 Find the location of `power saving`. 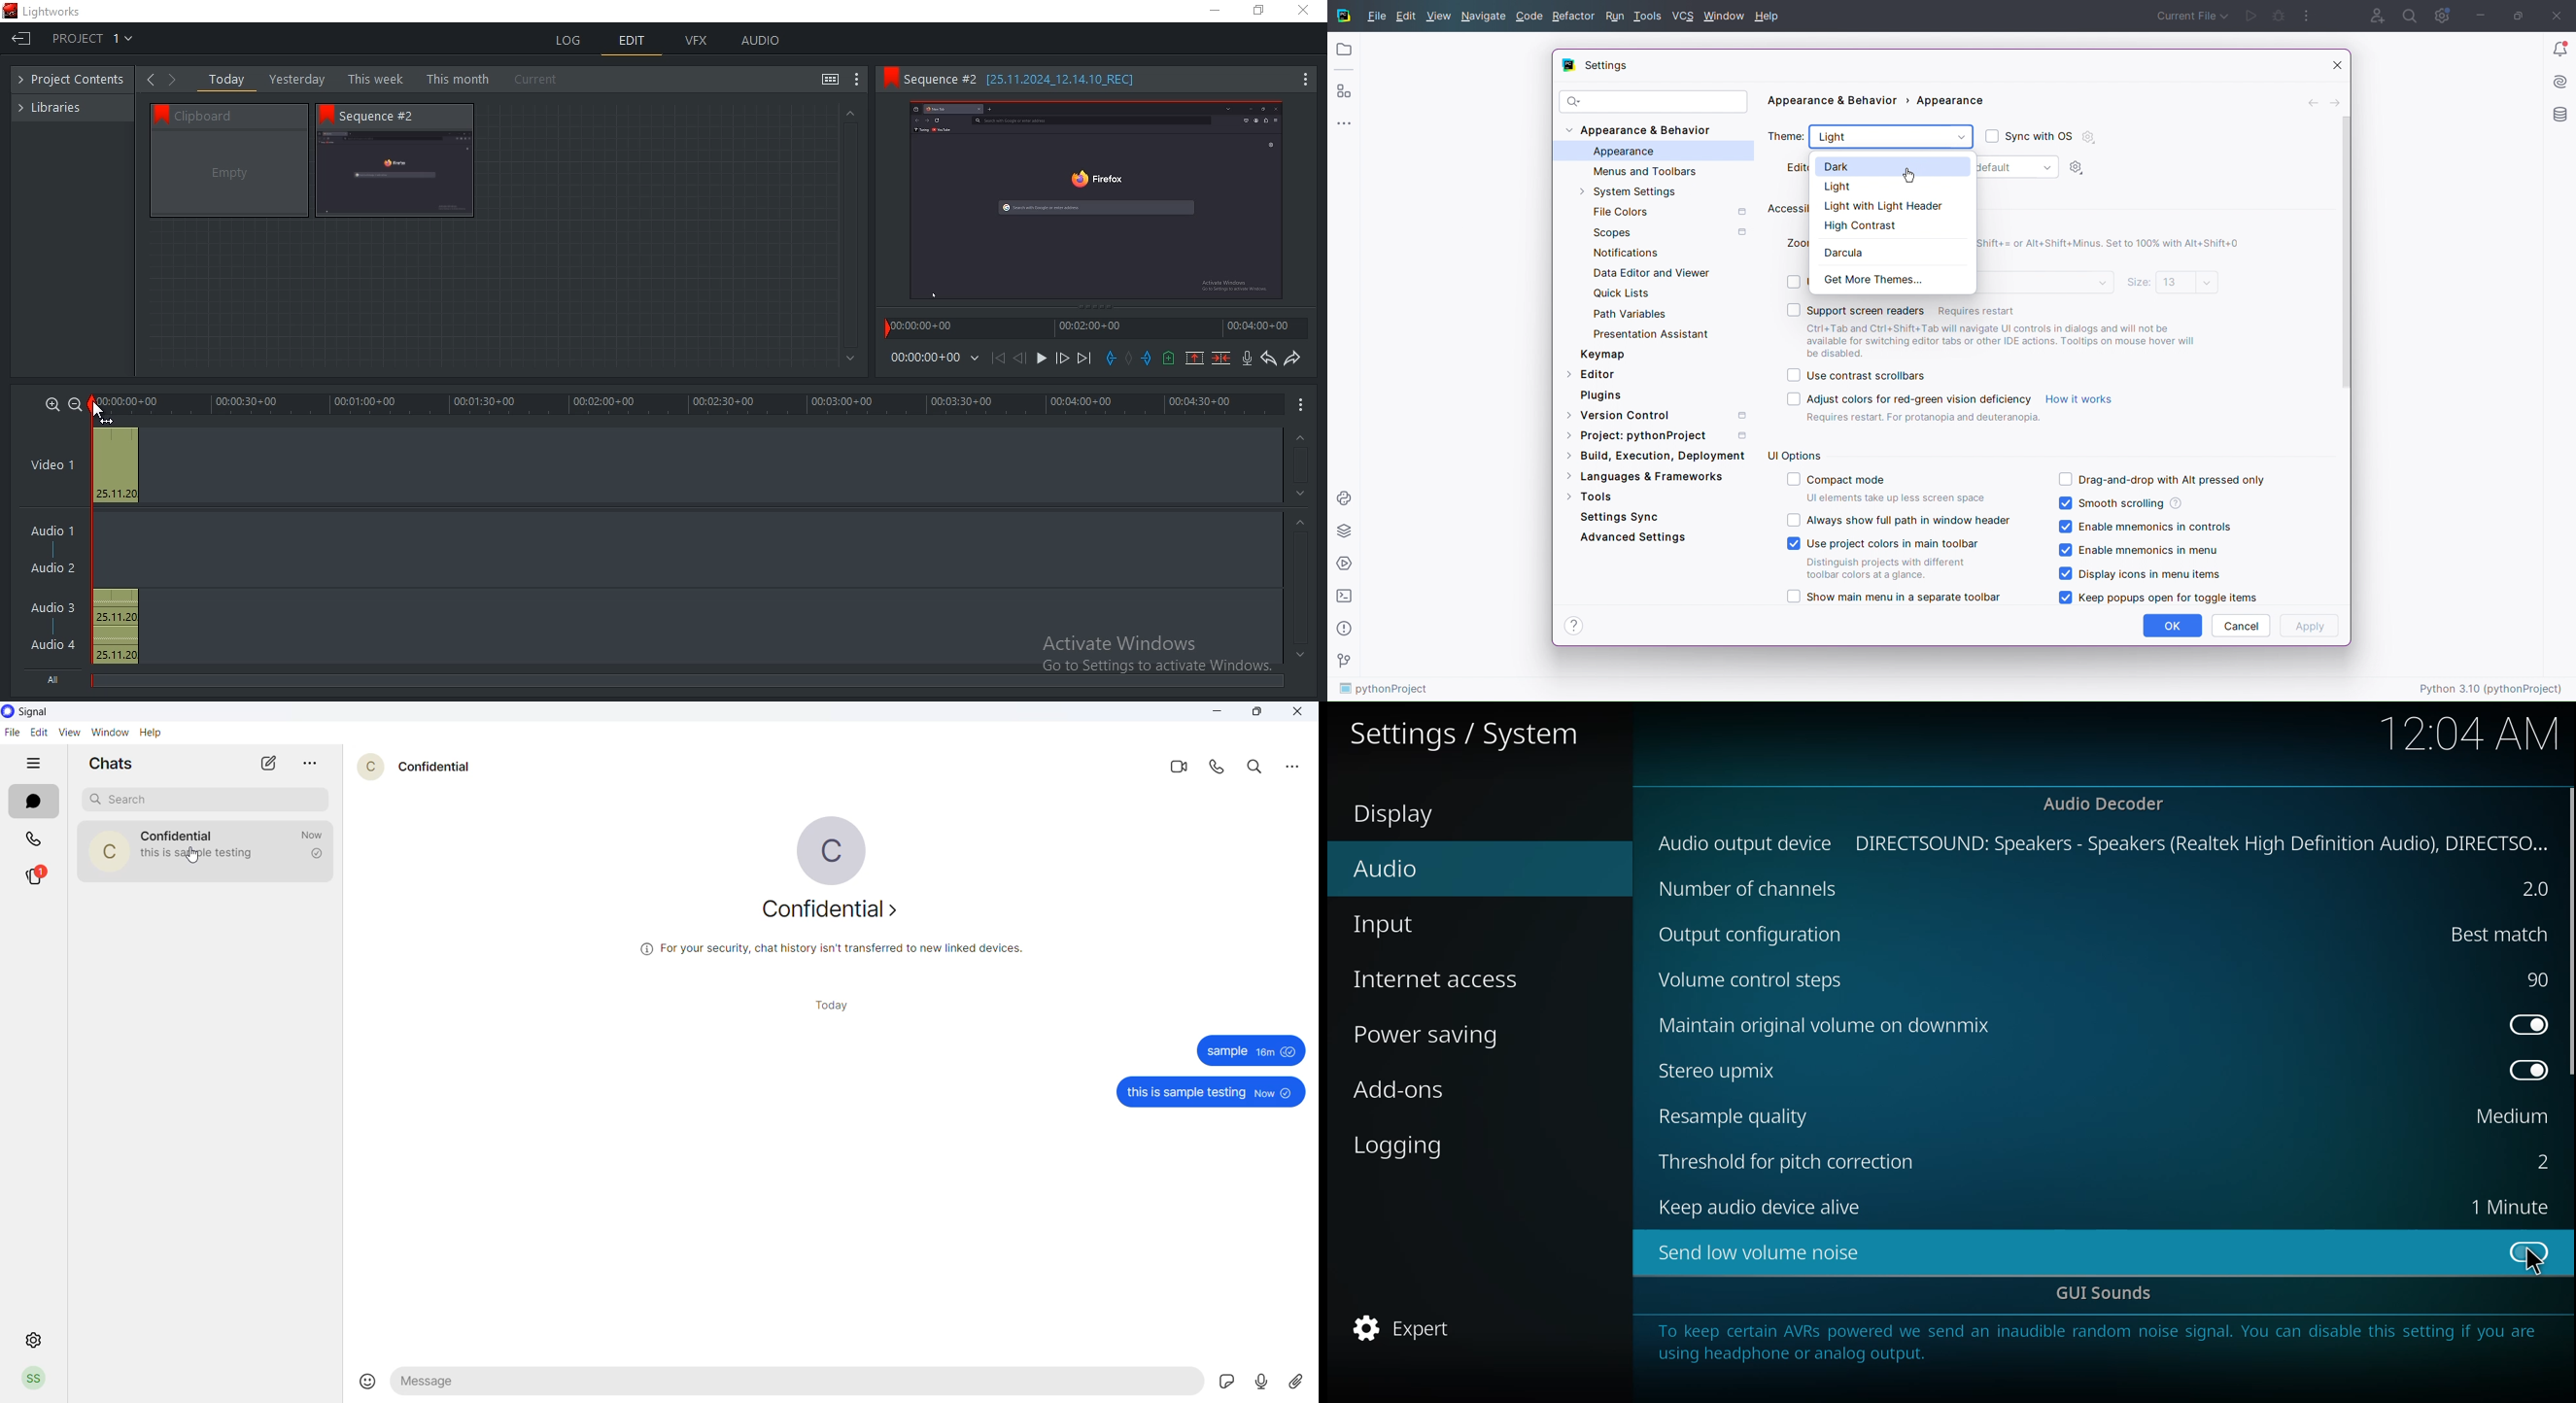

power saving is located at coordinates (1435, 1033).